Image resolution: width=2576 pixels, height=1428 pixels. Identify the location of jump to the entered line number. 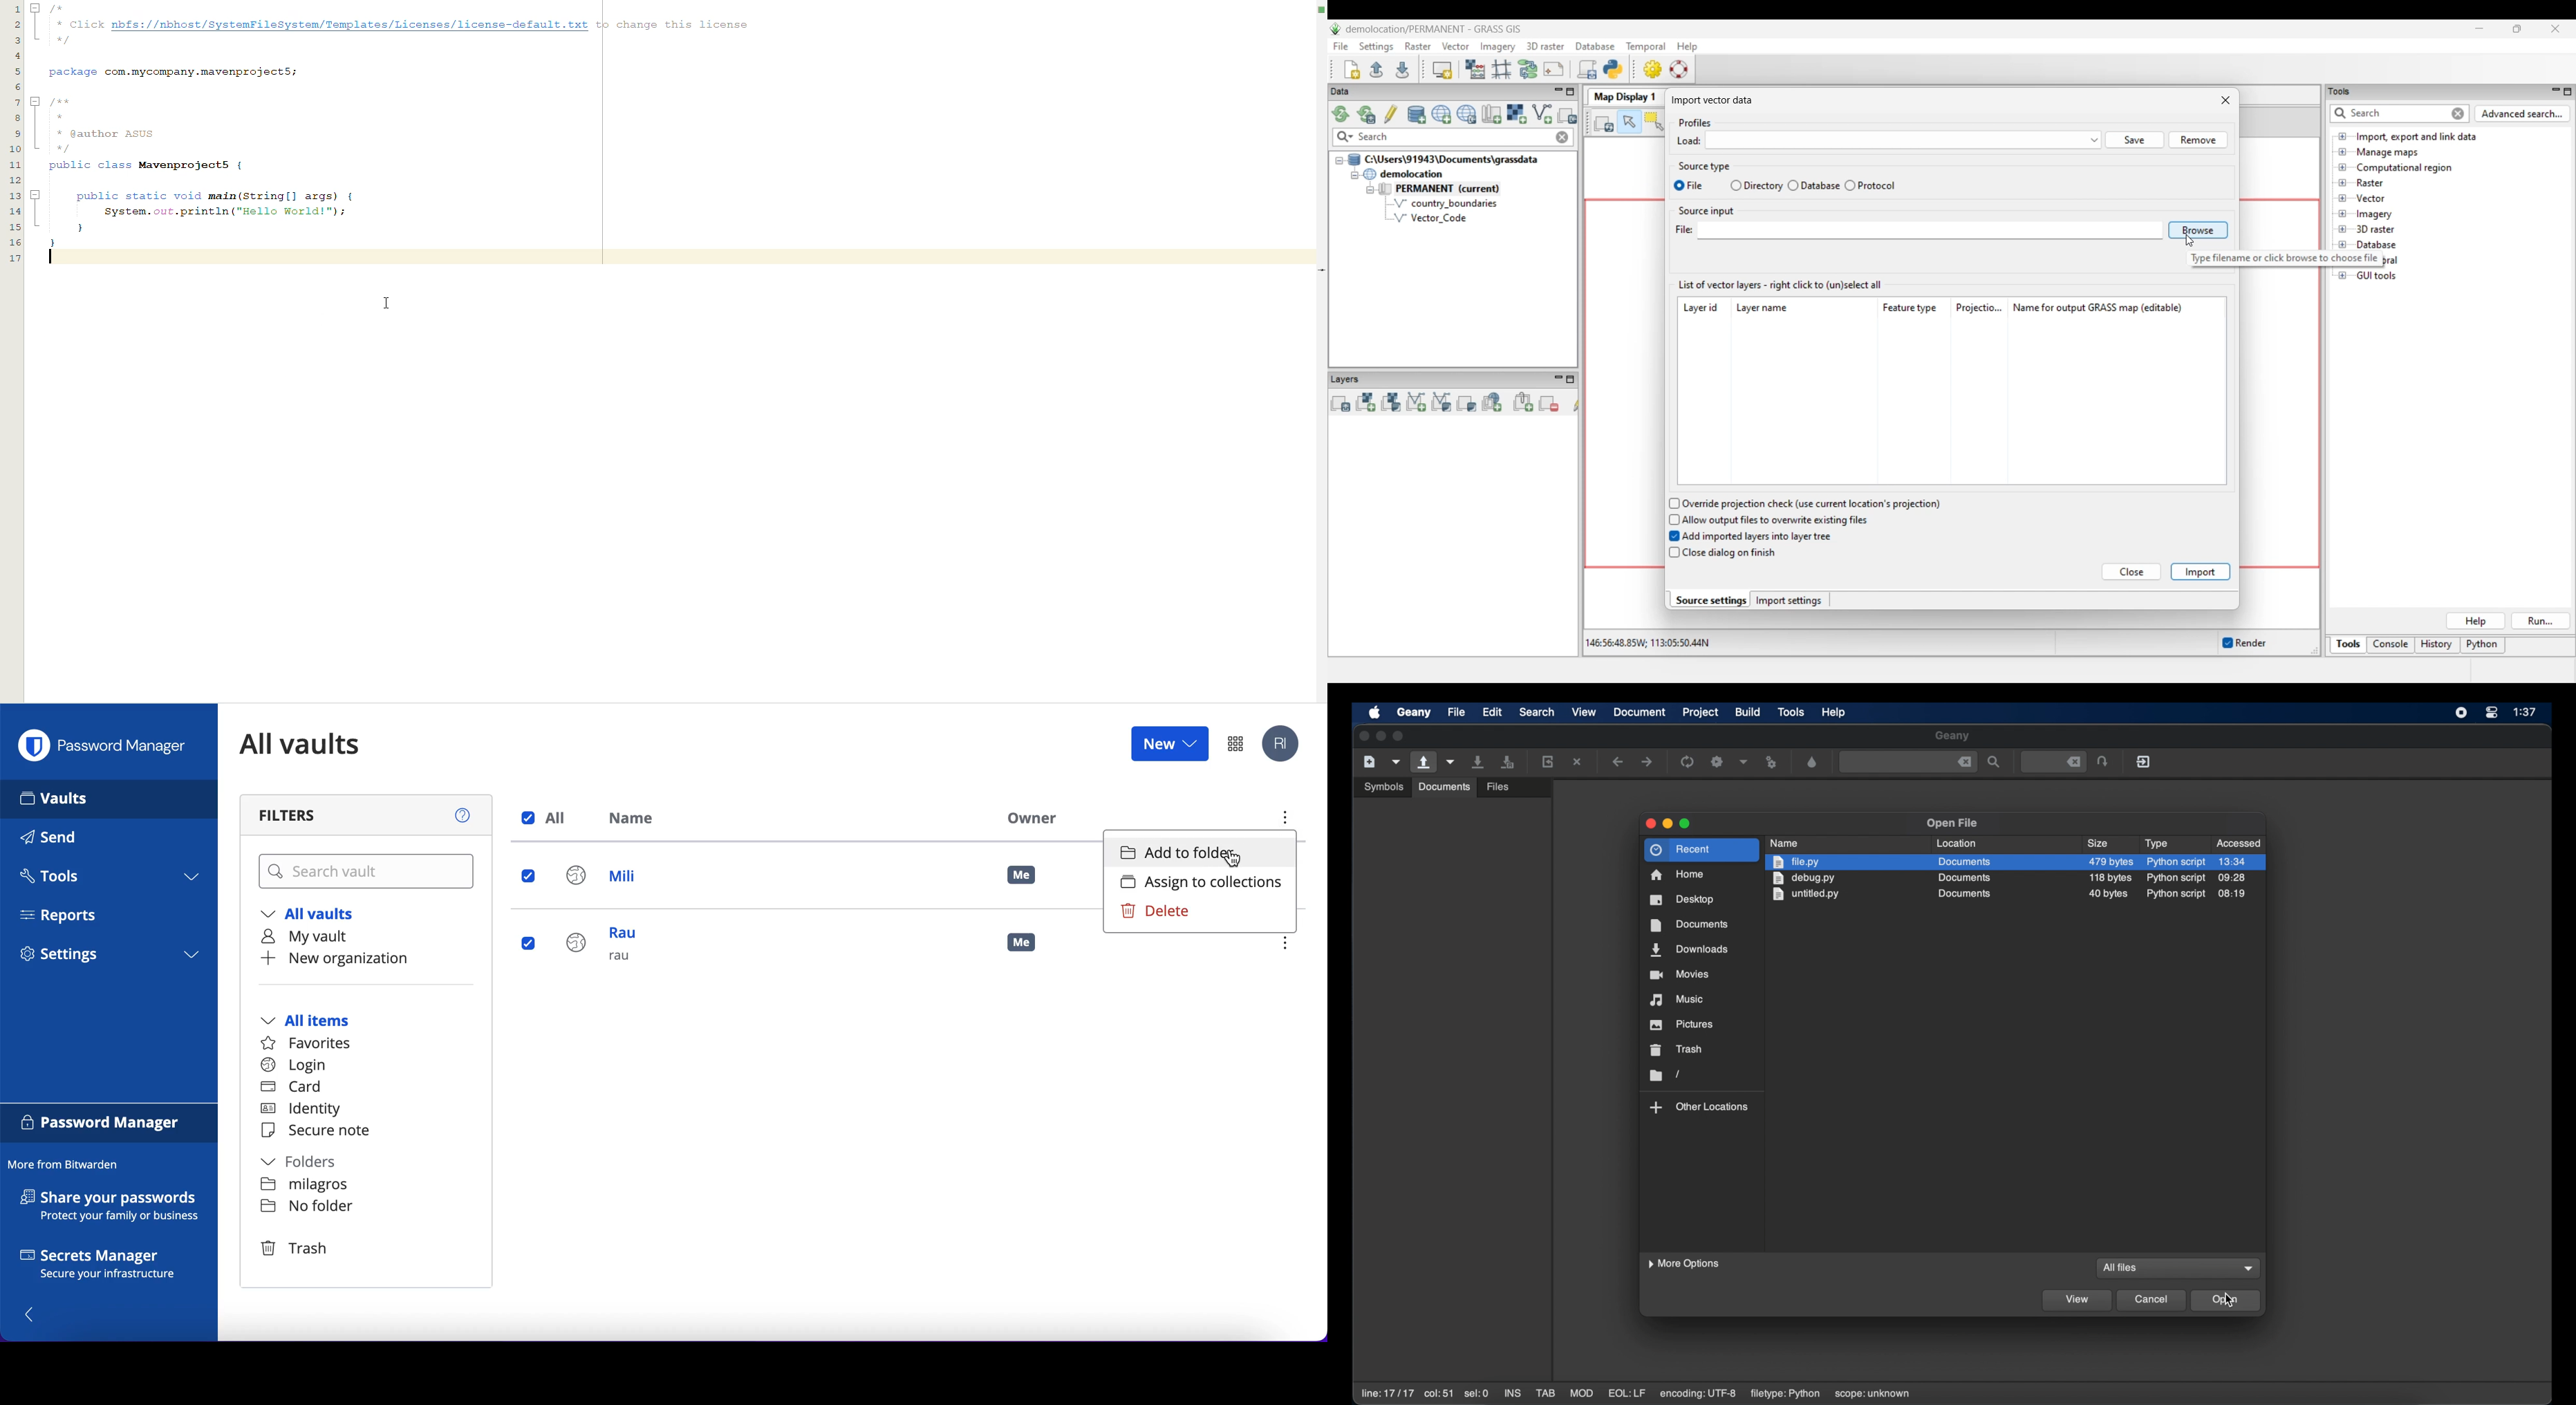
(2104, 761).